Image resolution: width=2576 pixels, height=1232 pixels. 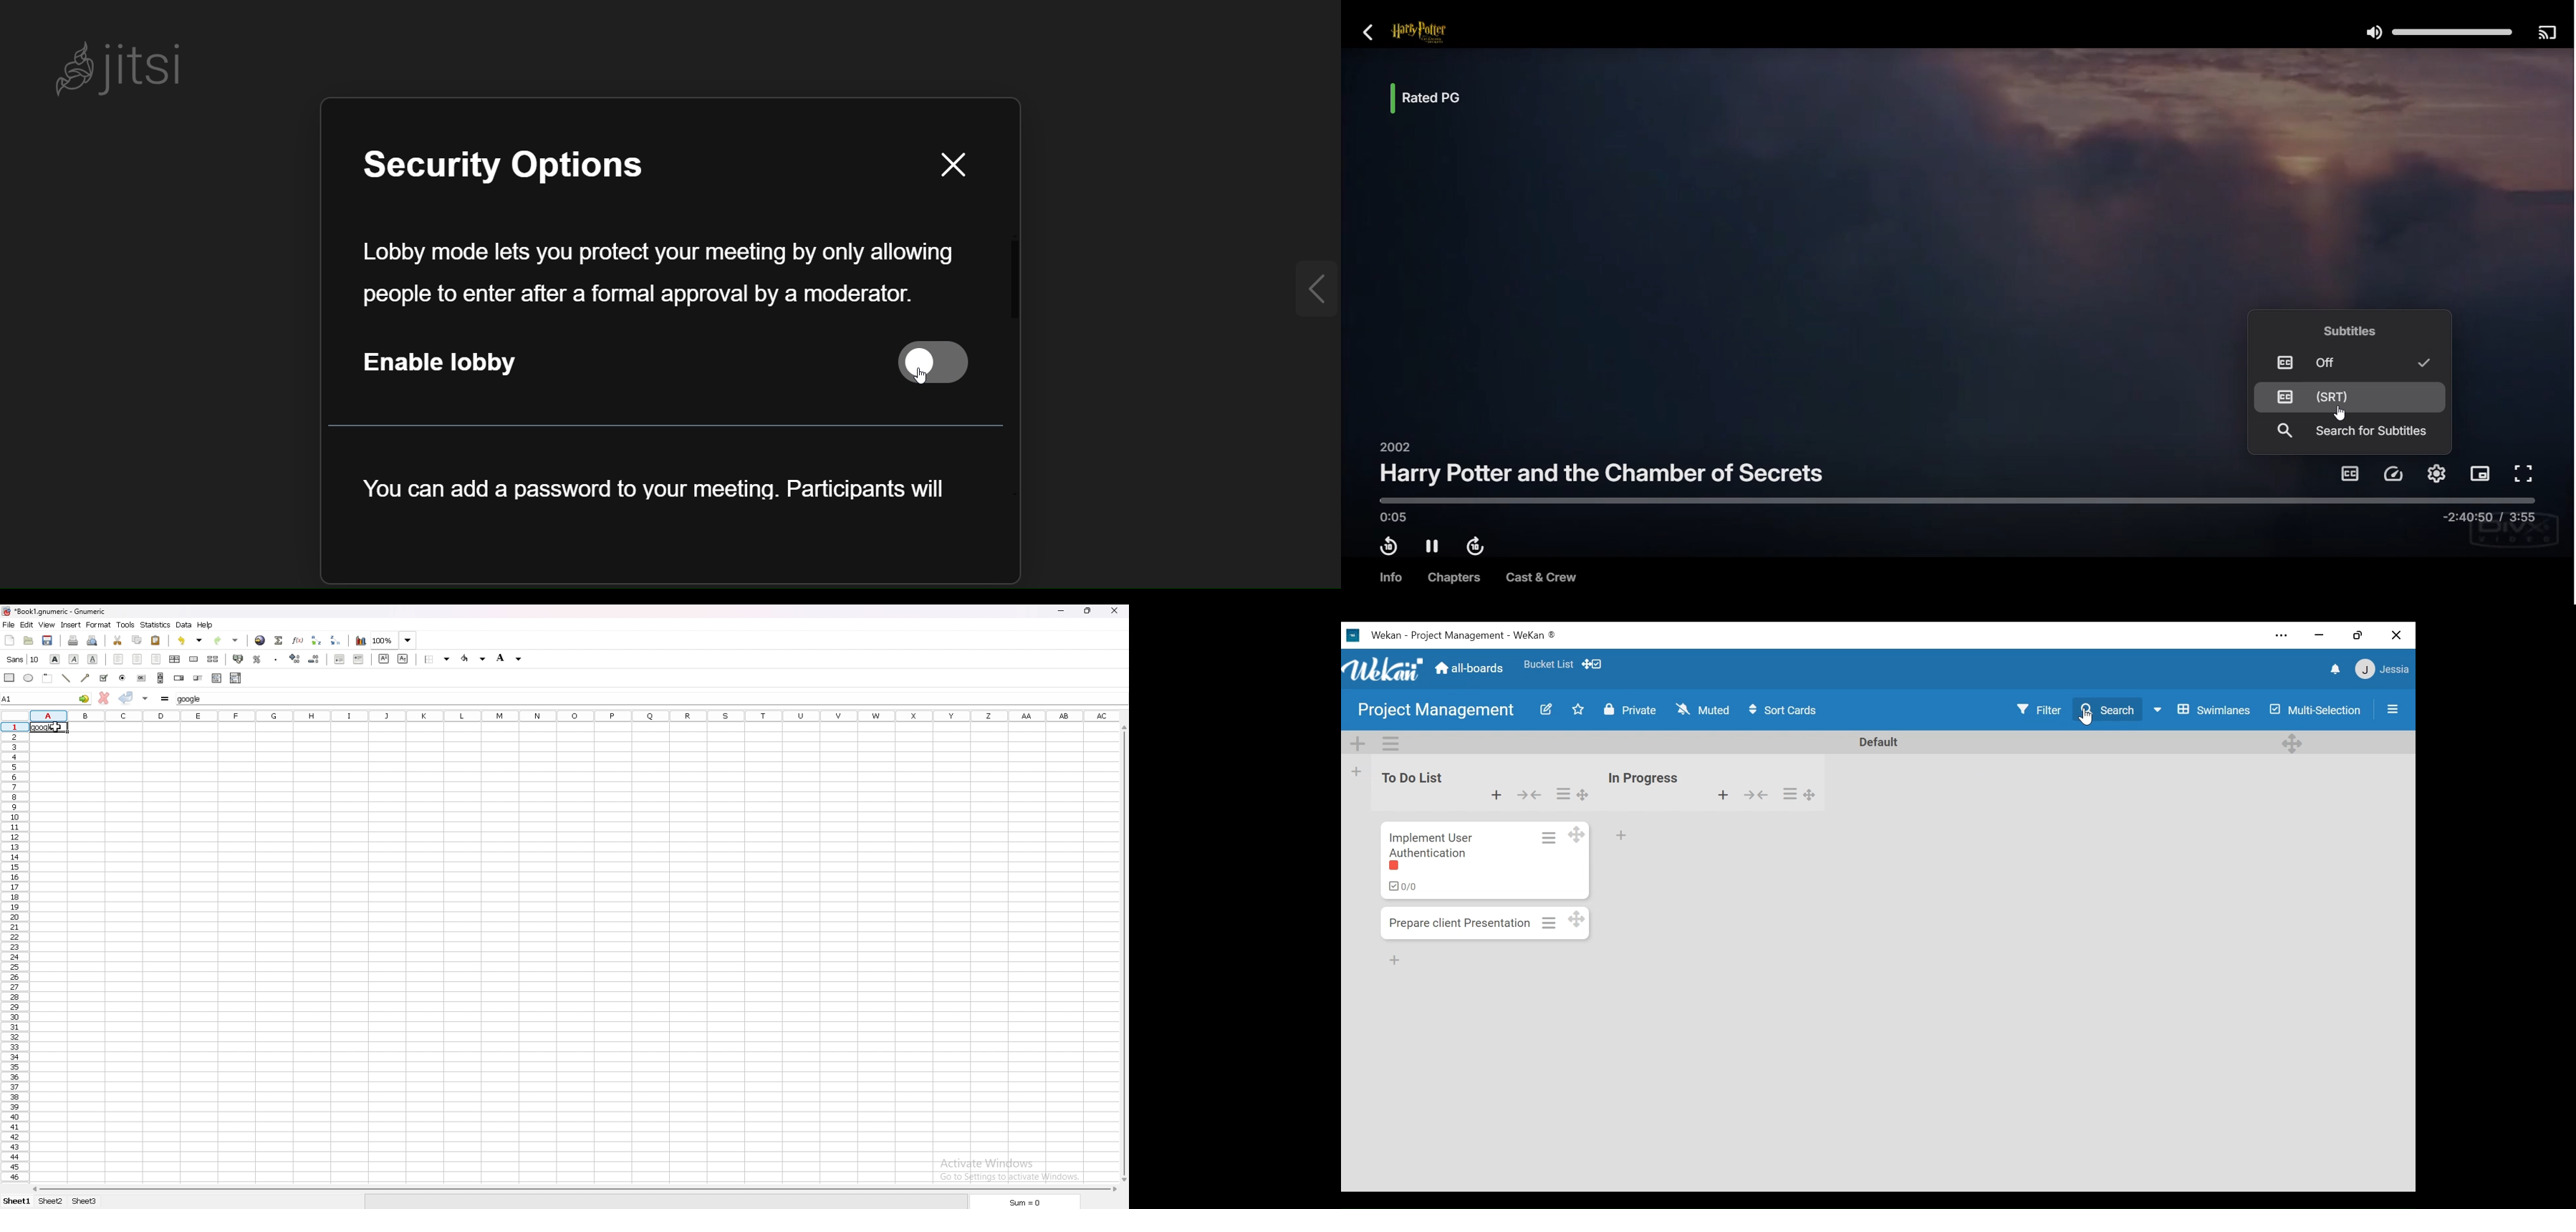 I want to click on Active Windows Go to settings to activate windows, so click(x=1009, y=1166).